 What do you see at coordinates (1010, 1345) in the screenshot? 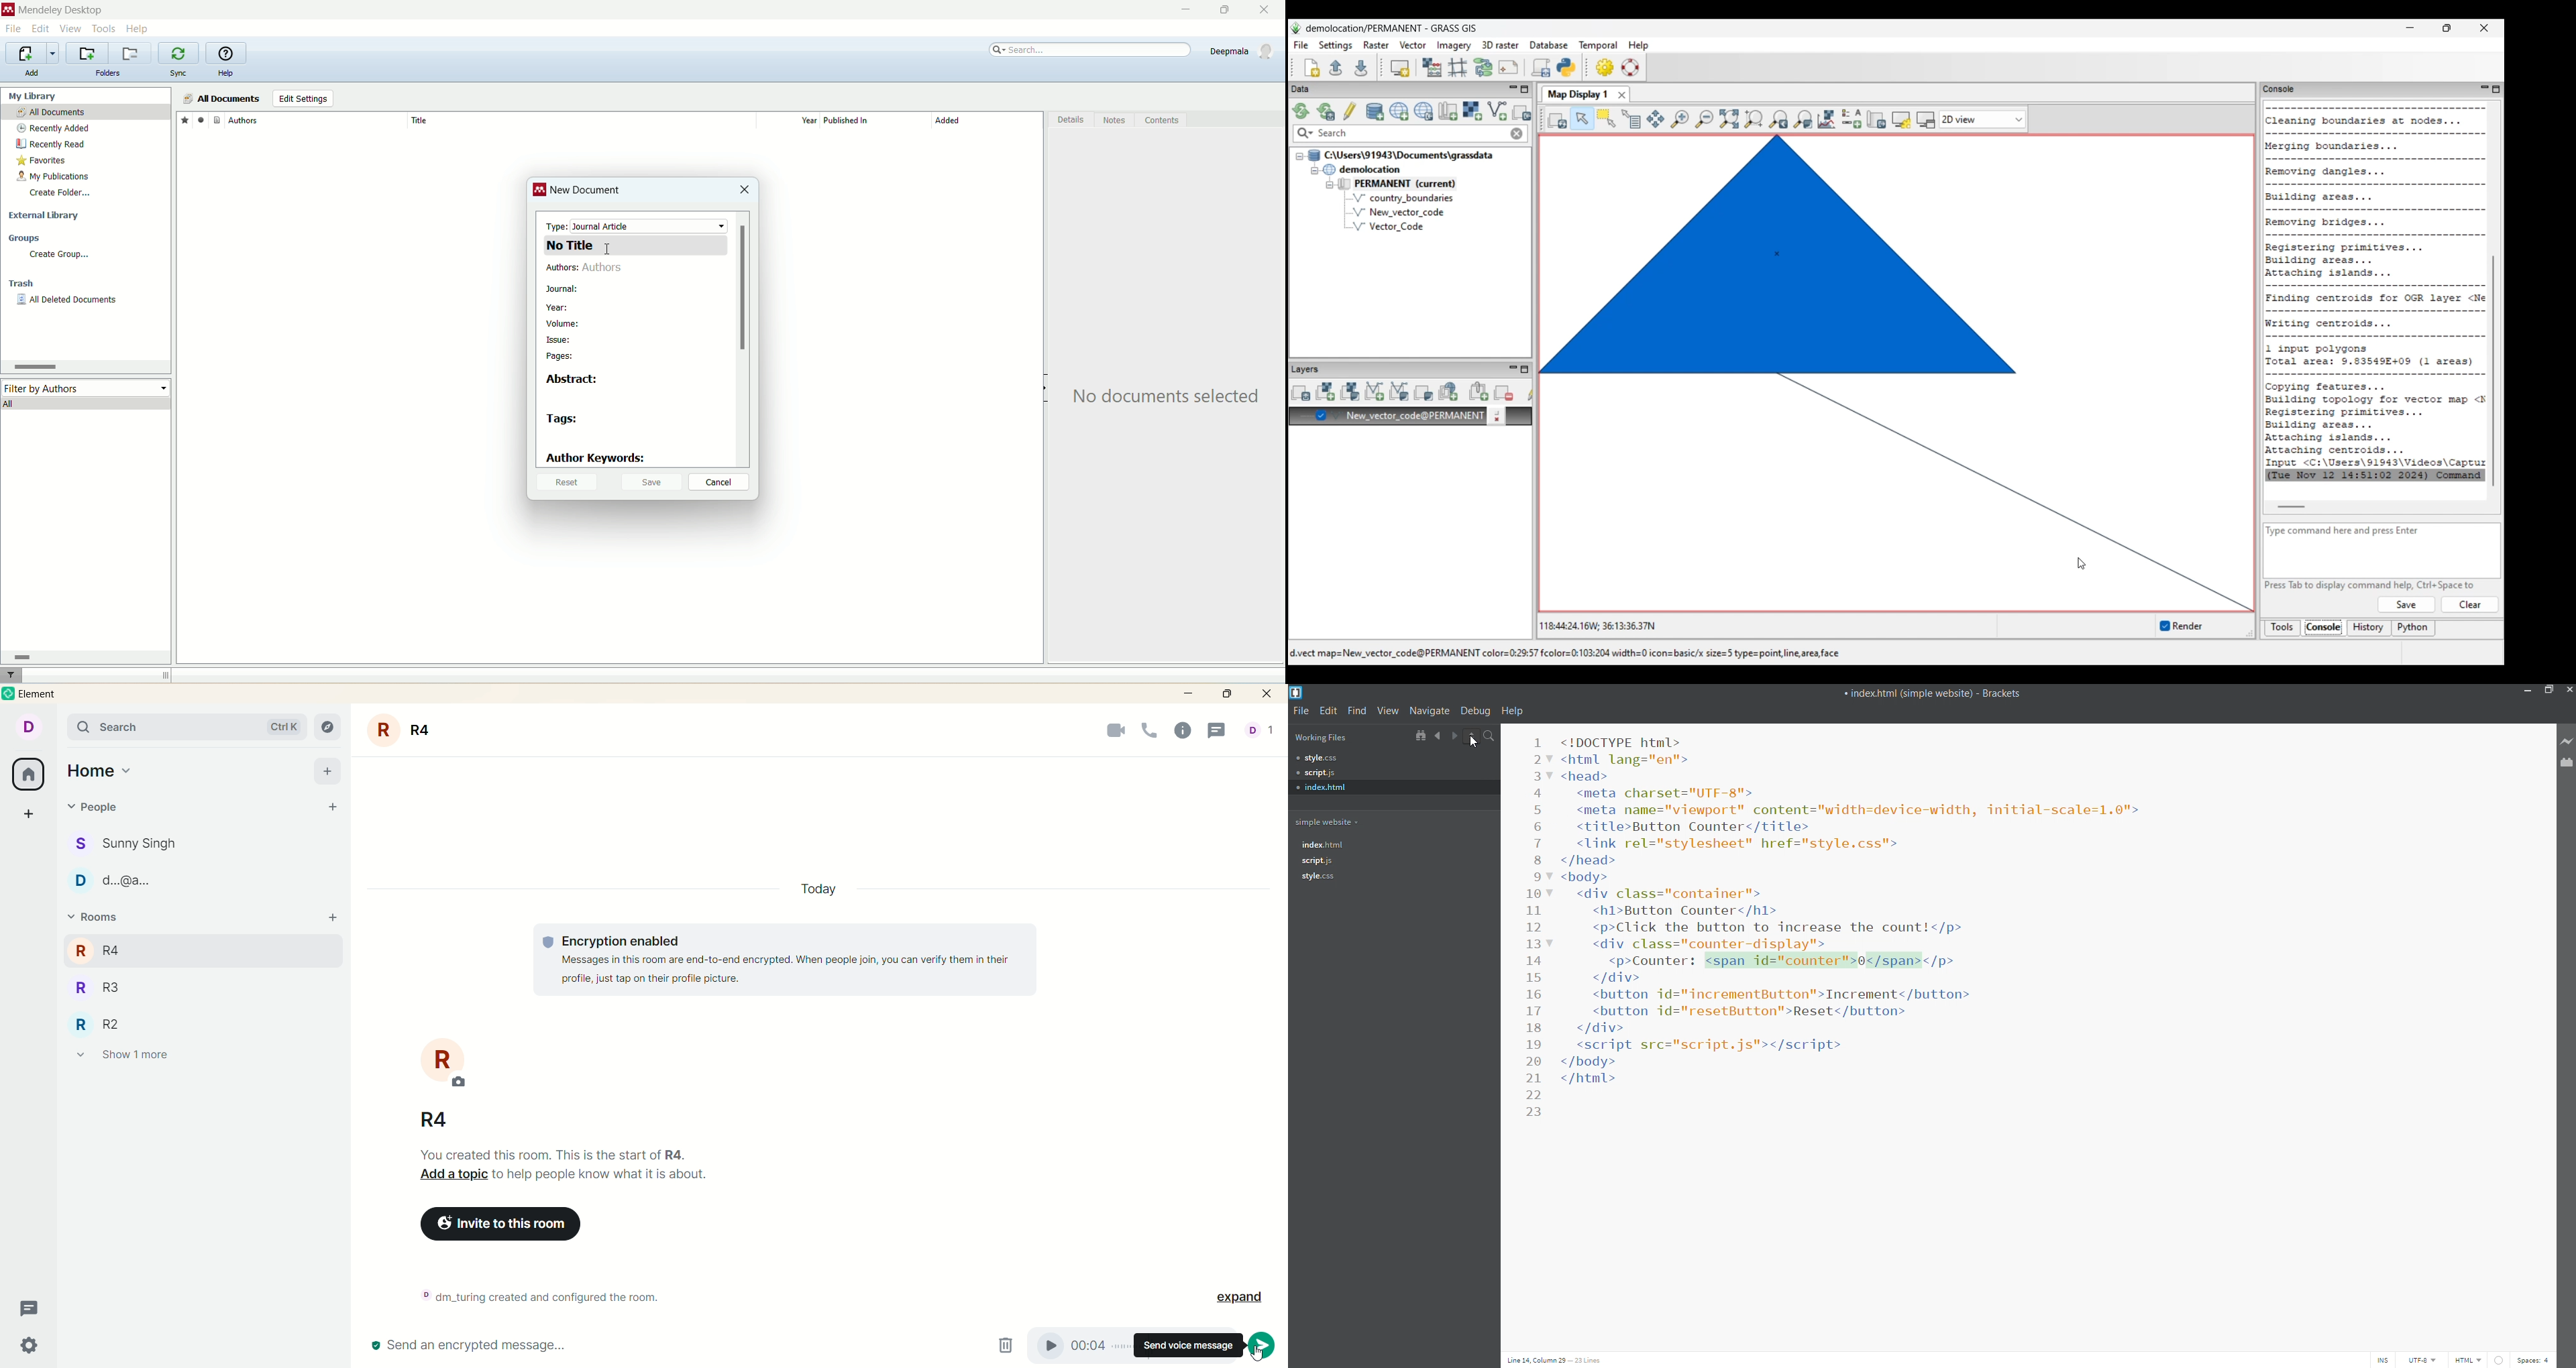
I see `delete` at bounding box center [1010, 1345].